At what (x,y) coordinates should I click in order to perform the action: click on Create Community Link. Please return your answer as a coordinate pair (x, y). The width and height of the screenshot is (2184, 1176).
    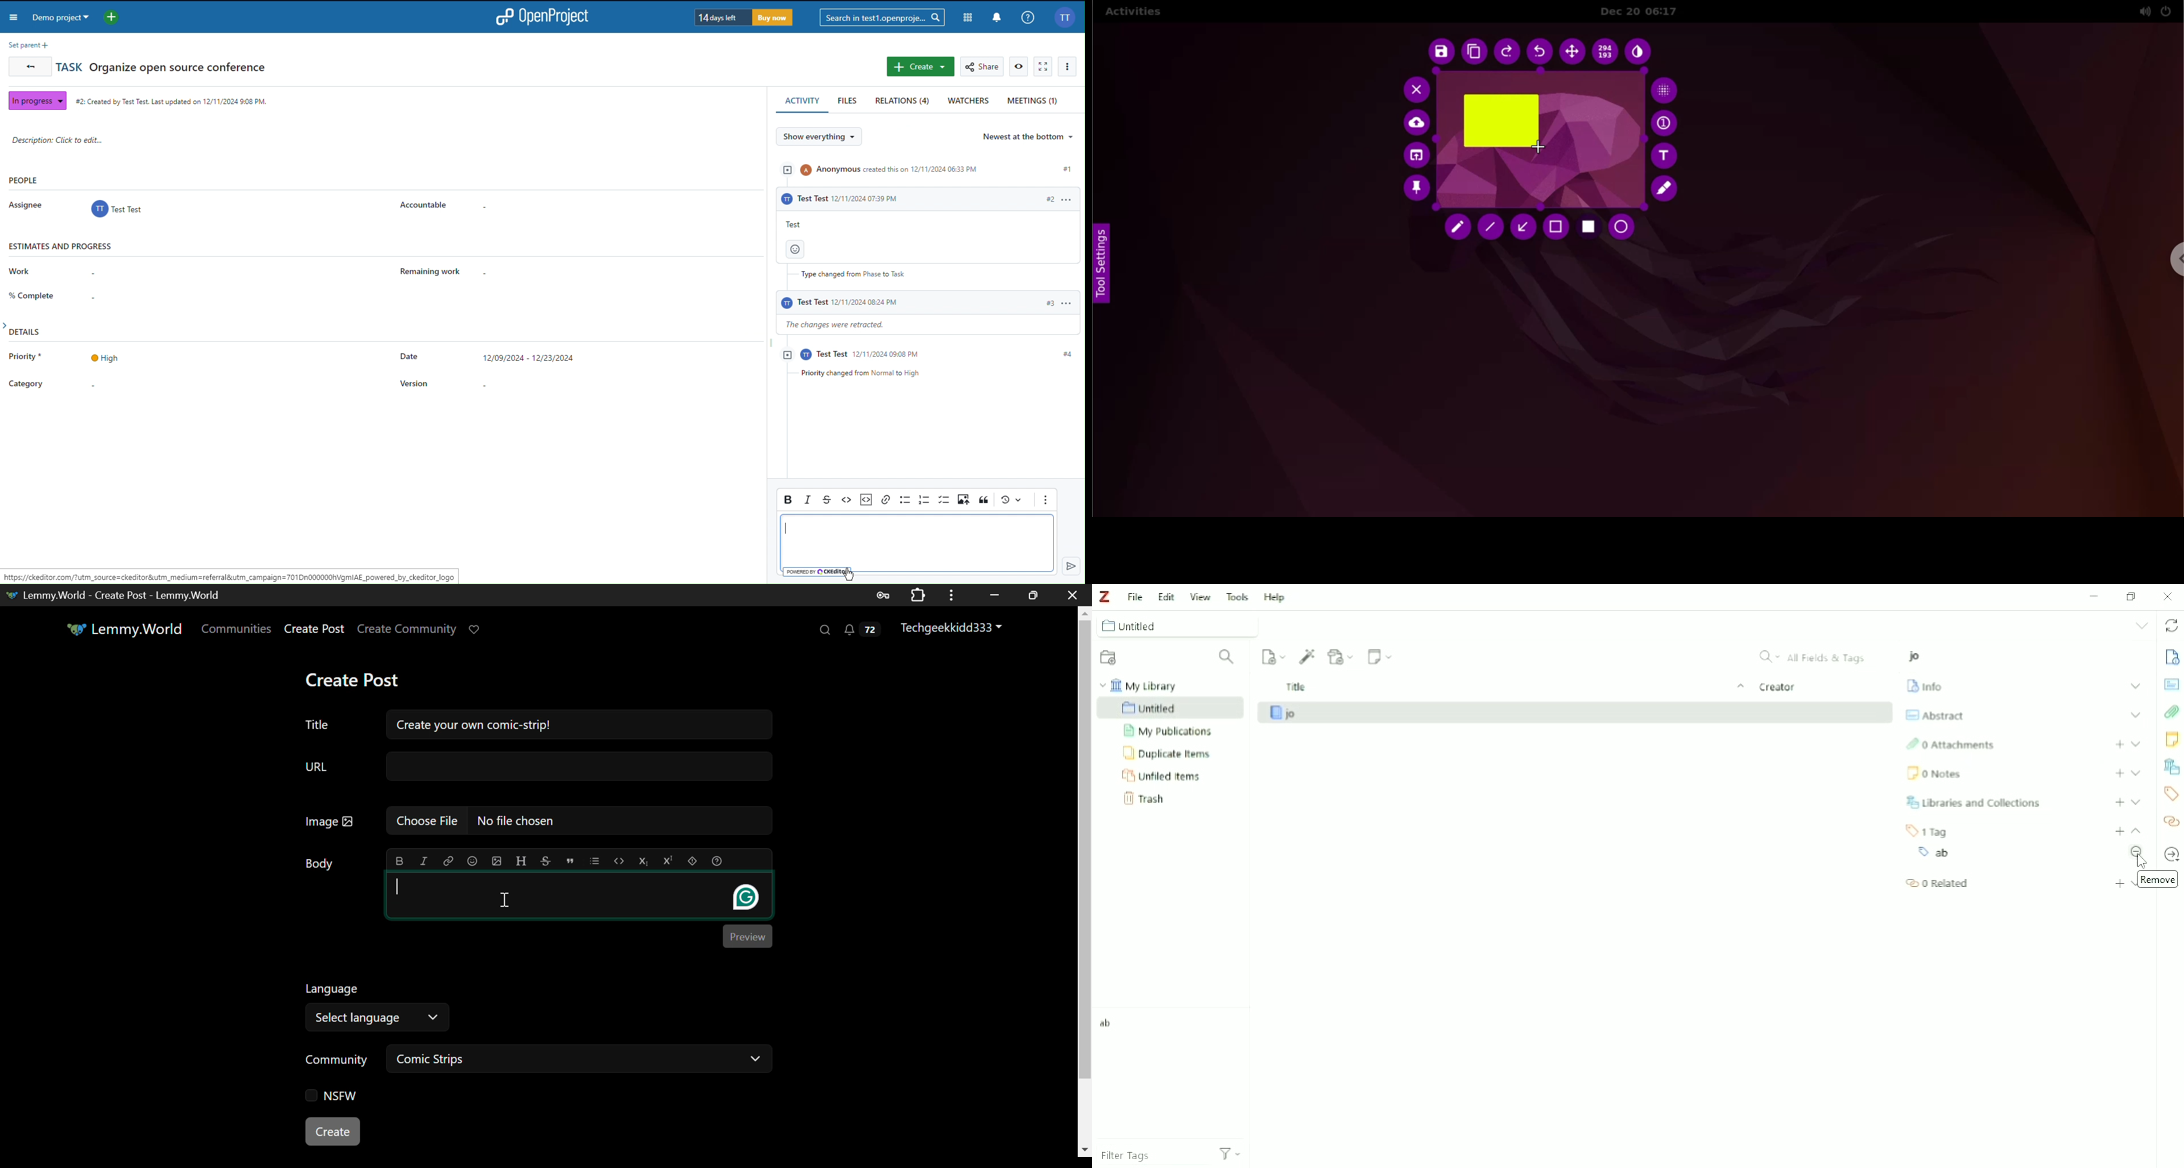
    Looking at the image, I should click on (409, 631).